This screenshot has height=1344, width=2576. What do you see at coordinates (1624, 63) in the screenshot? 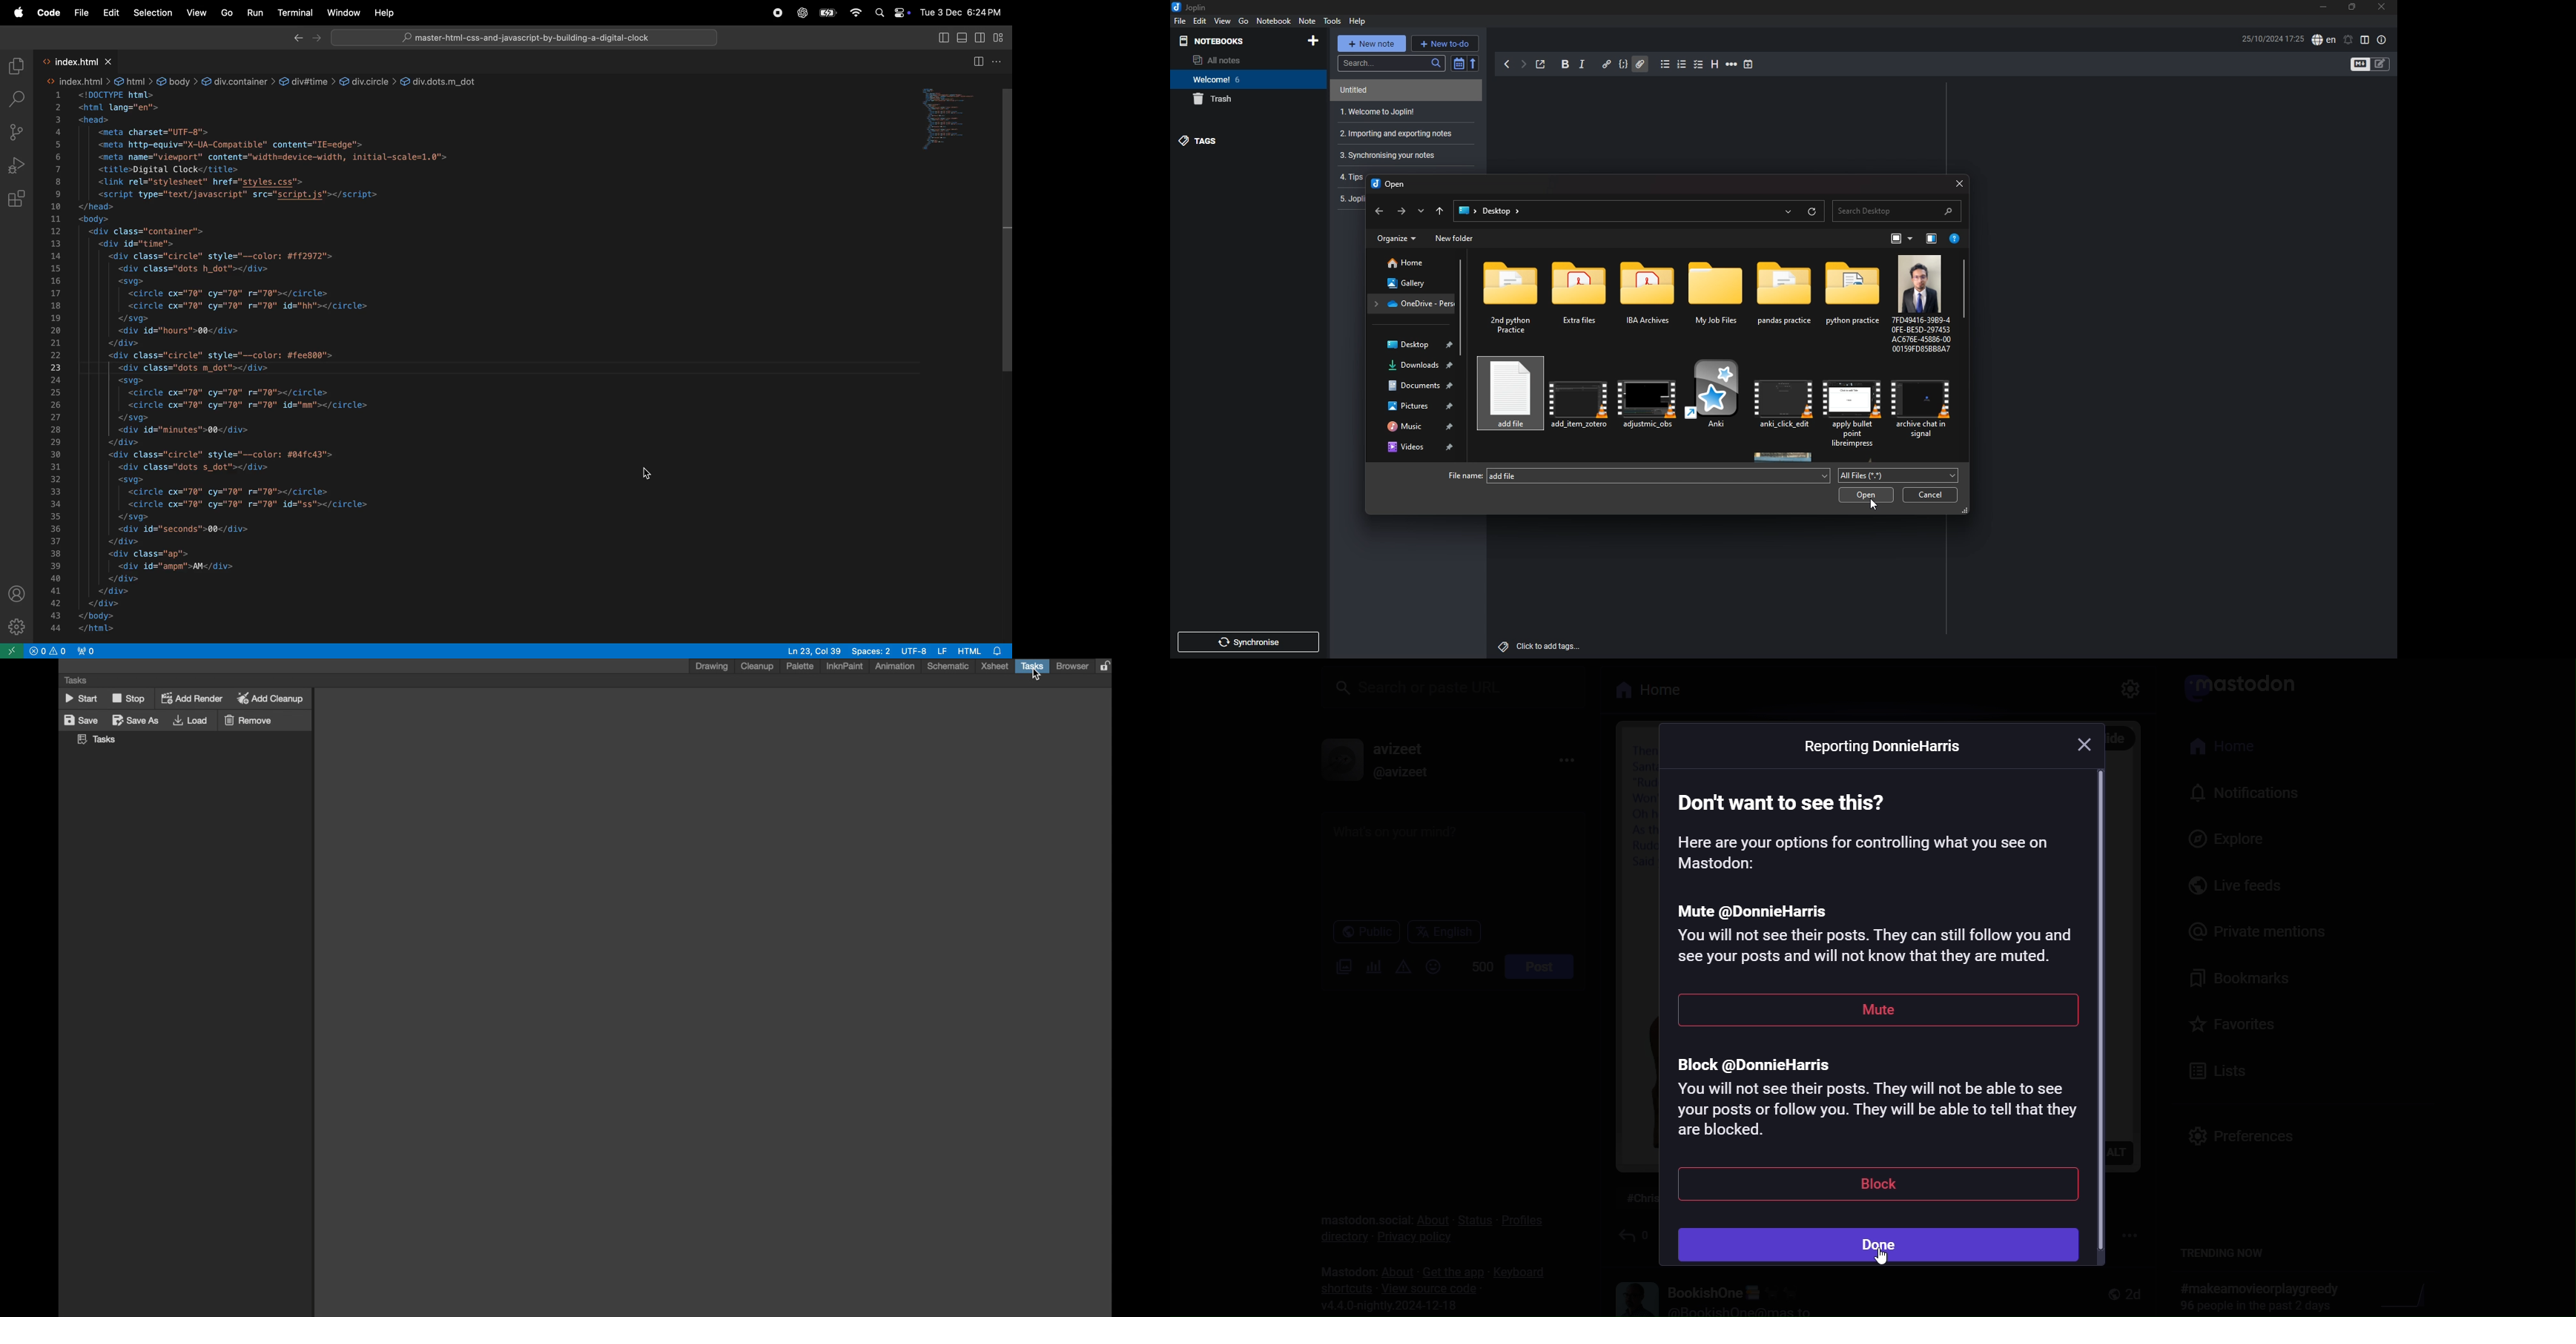
I see `code` at bounding box center [1624, 63].